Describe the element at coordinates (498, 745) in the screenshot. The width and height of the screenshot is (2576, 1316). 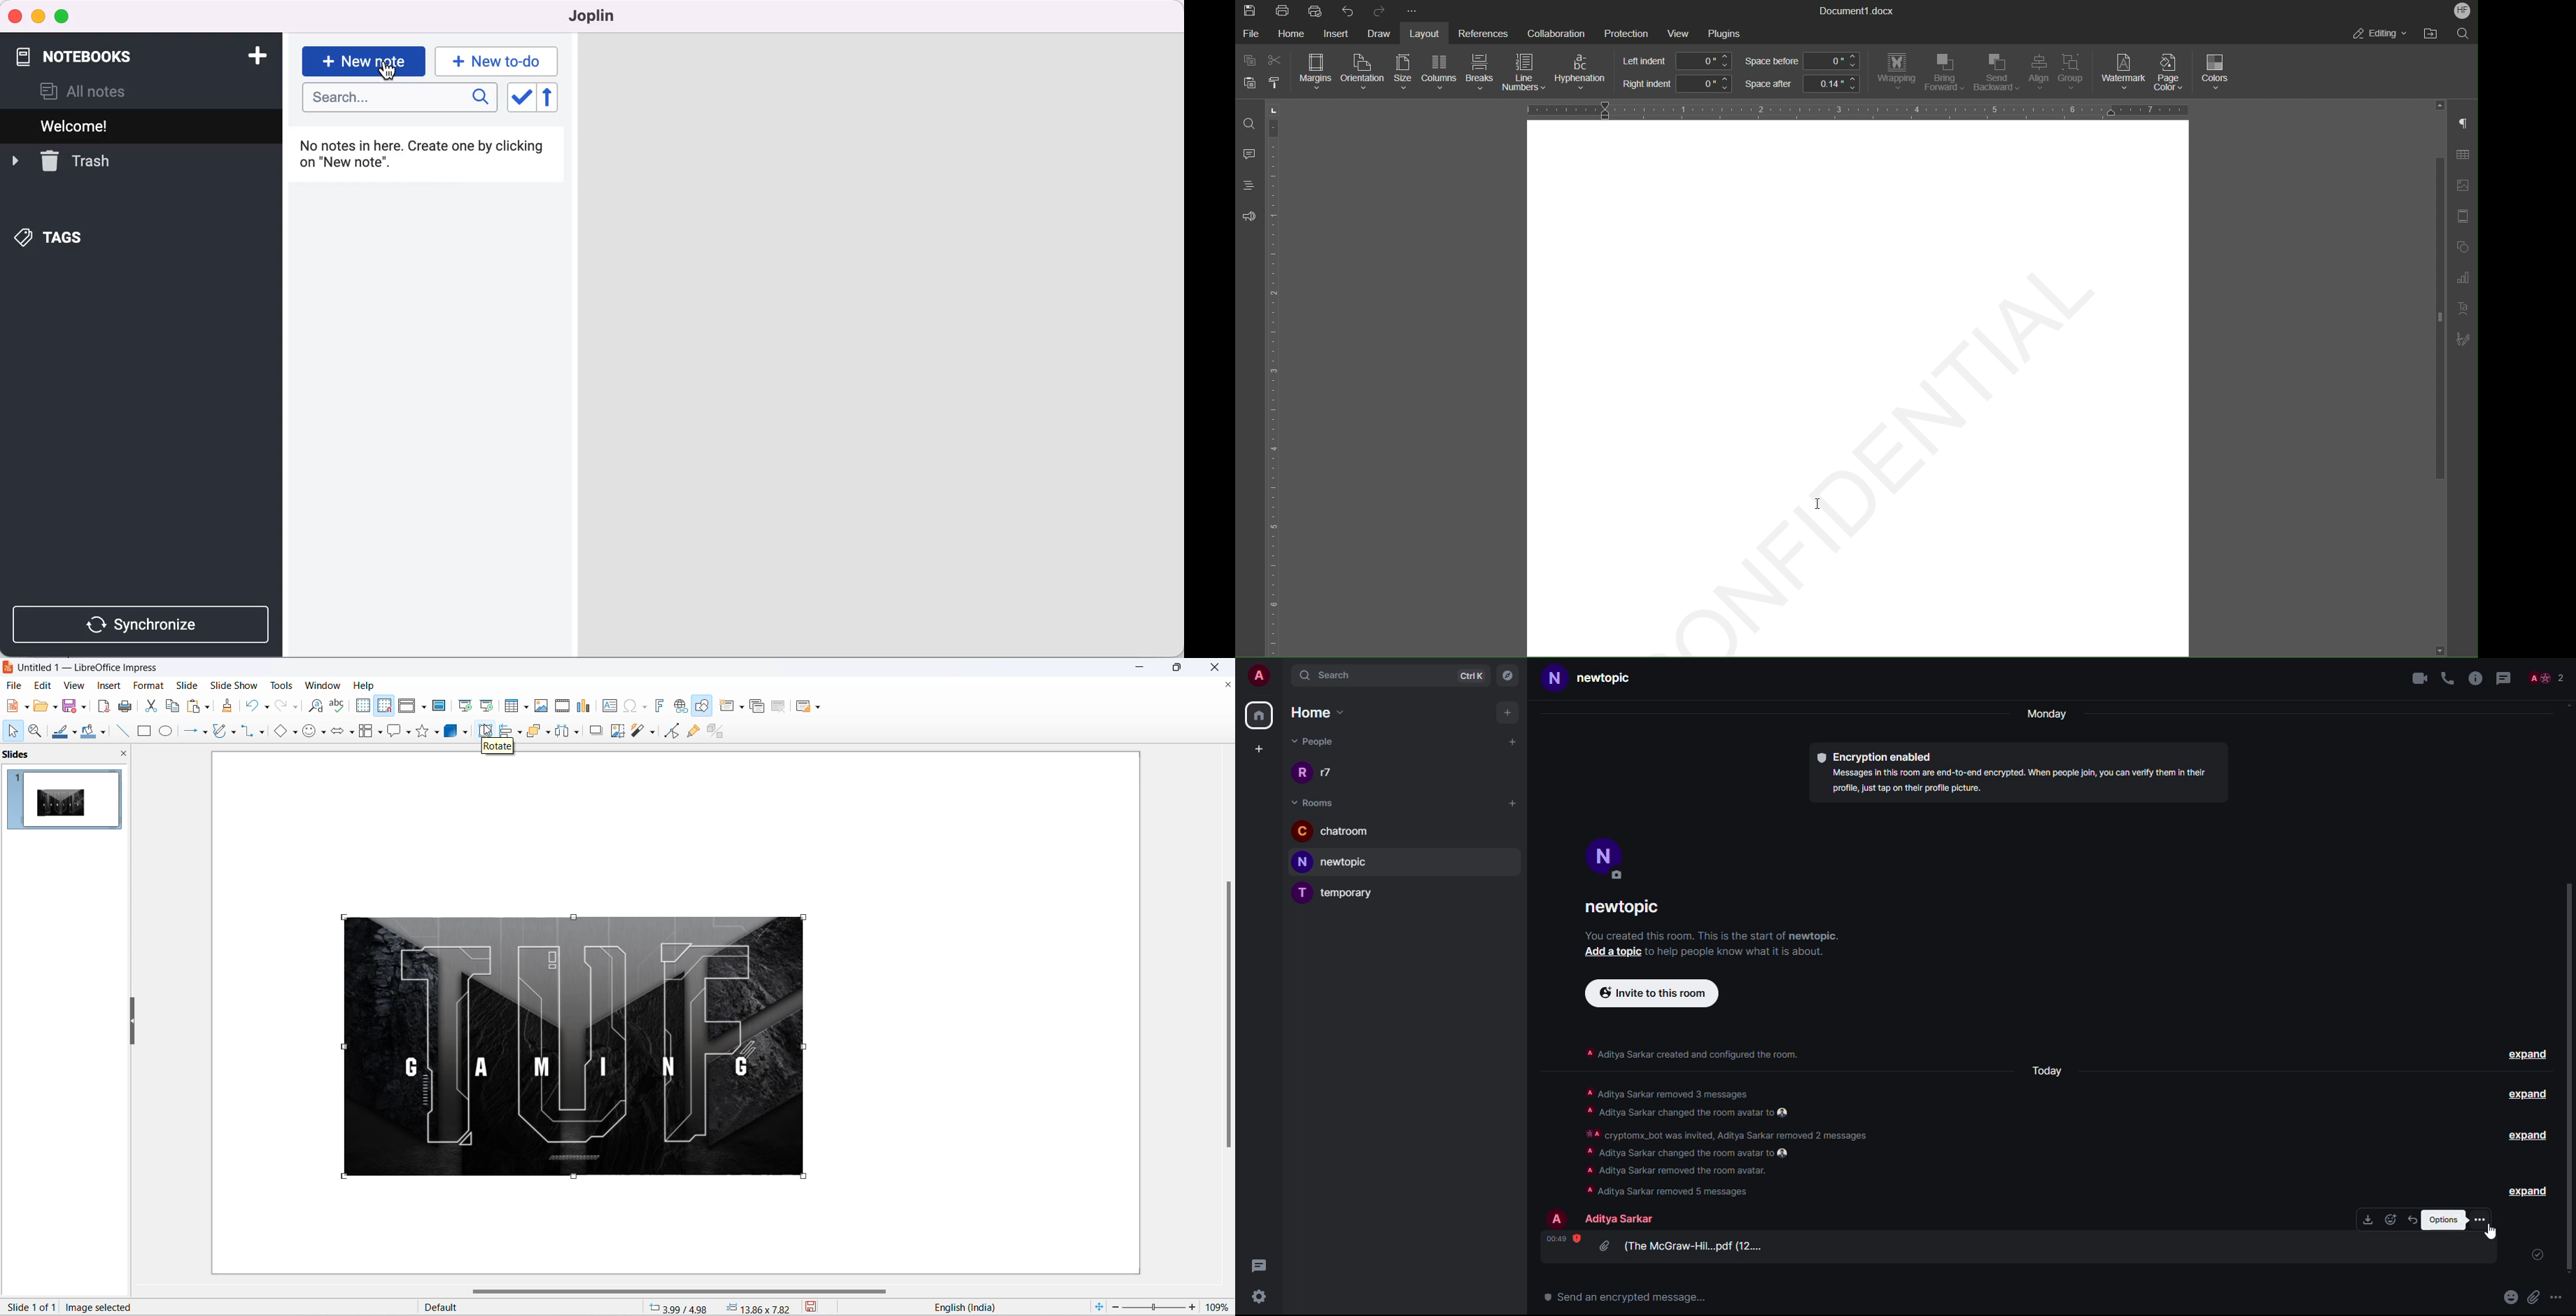
I see `hover text` at that location.